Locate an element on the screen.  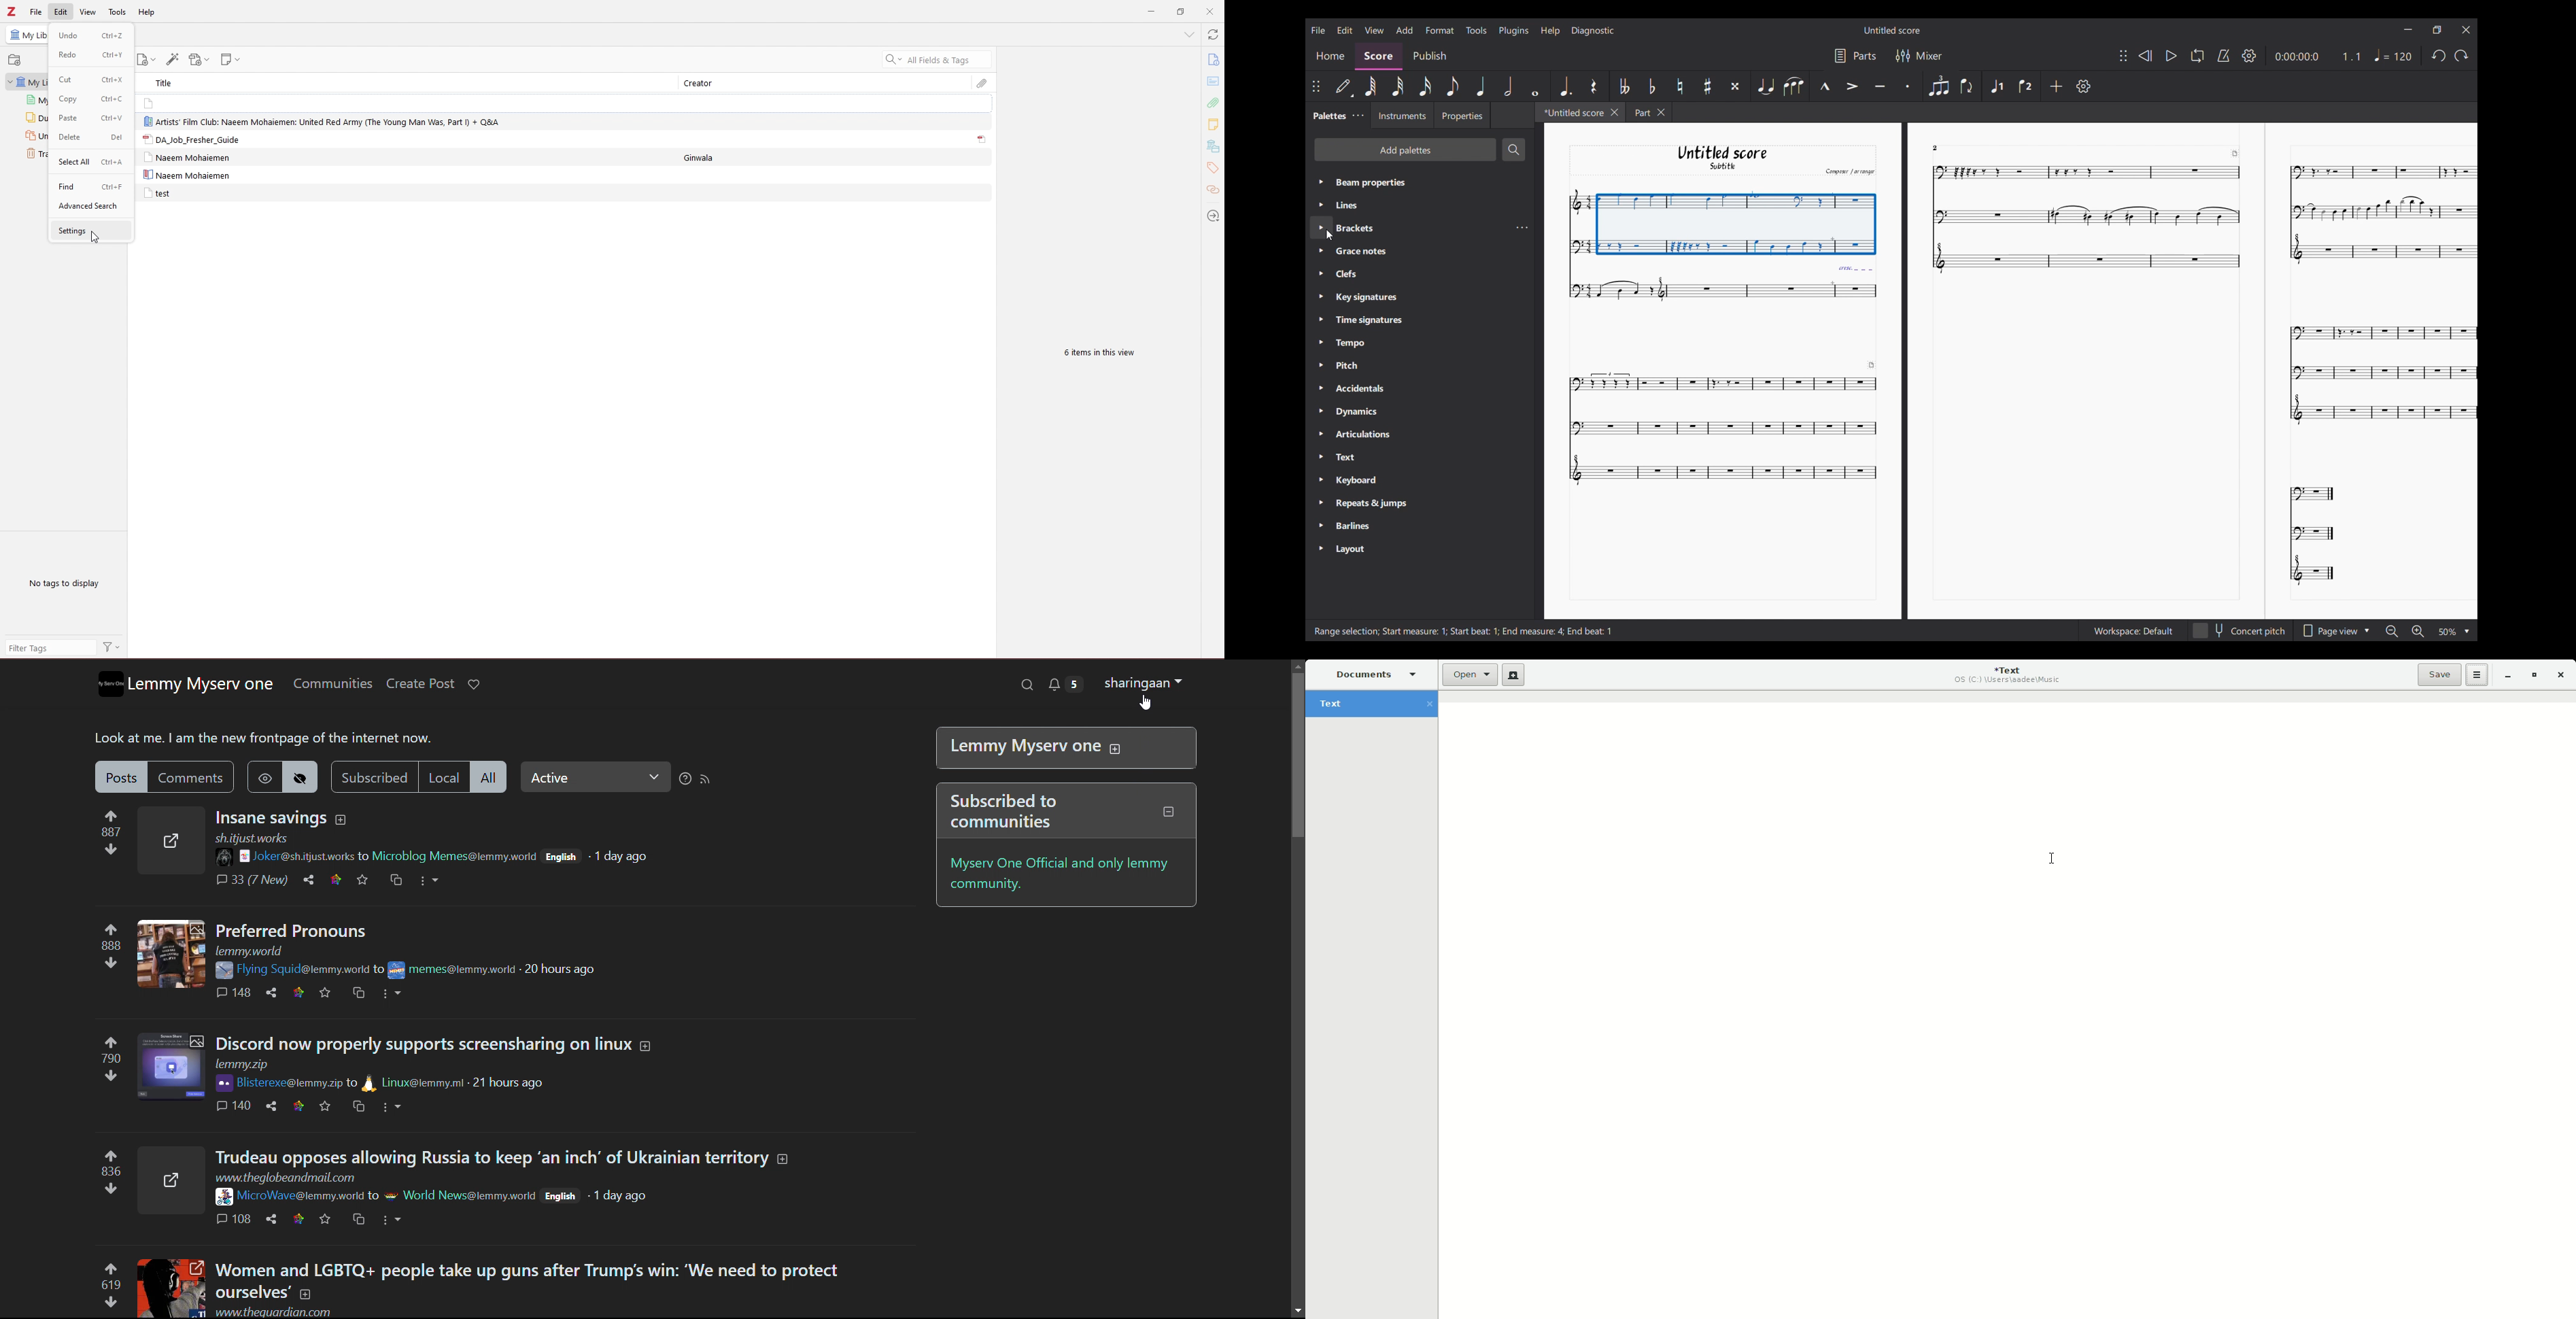
 is located at coordinates (2312, 532).